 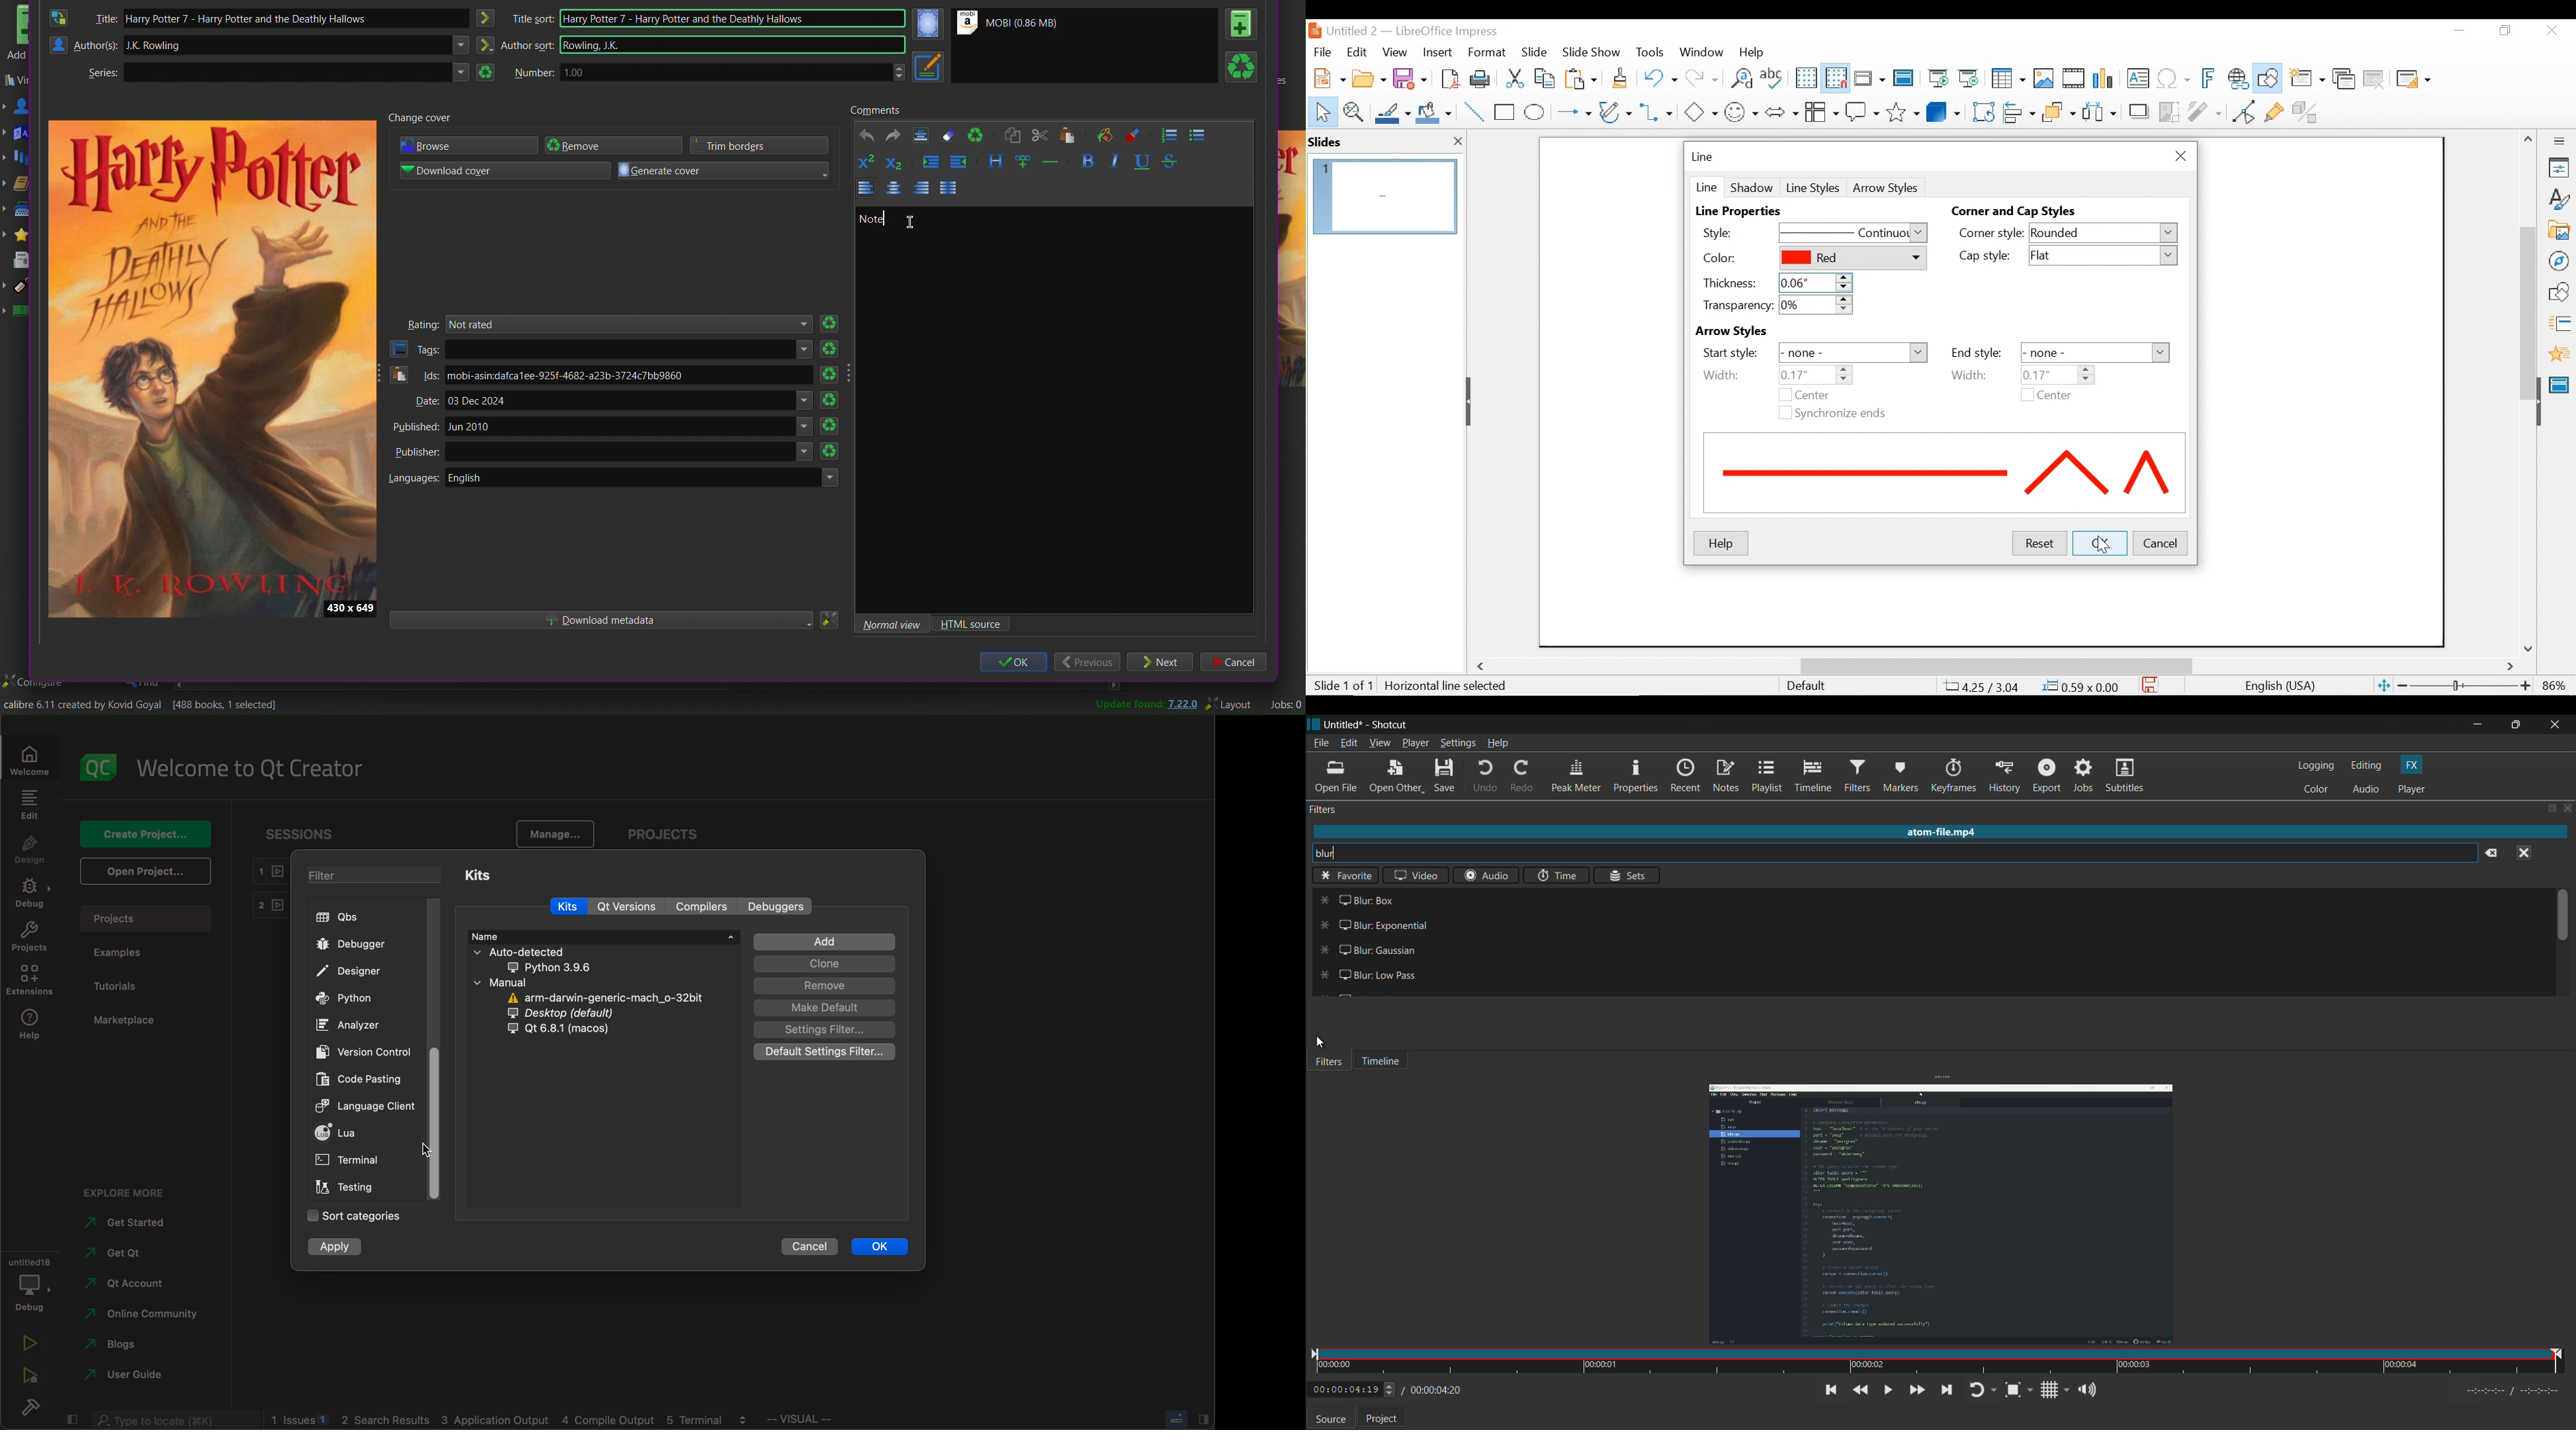 I want to click on Date, so click(x=421, y=401).